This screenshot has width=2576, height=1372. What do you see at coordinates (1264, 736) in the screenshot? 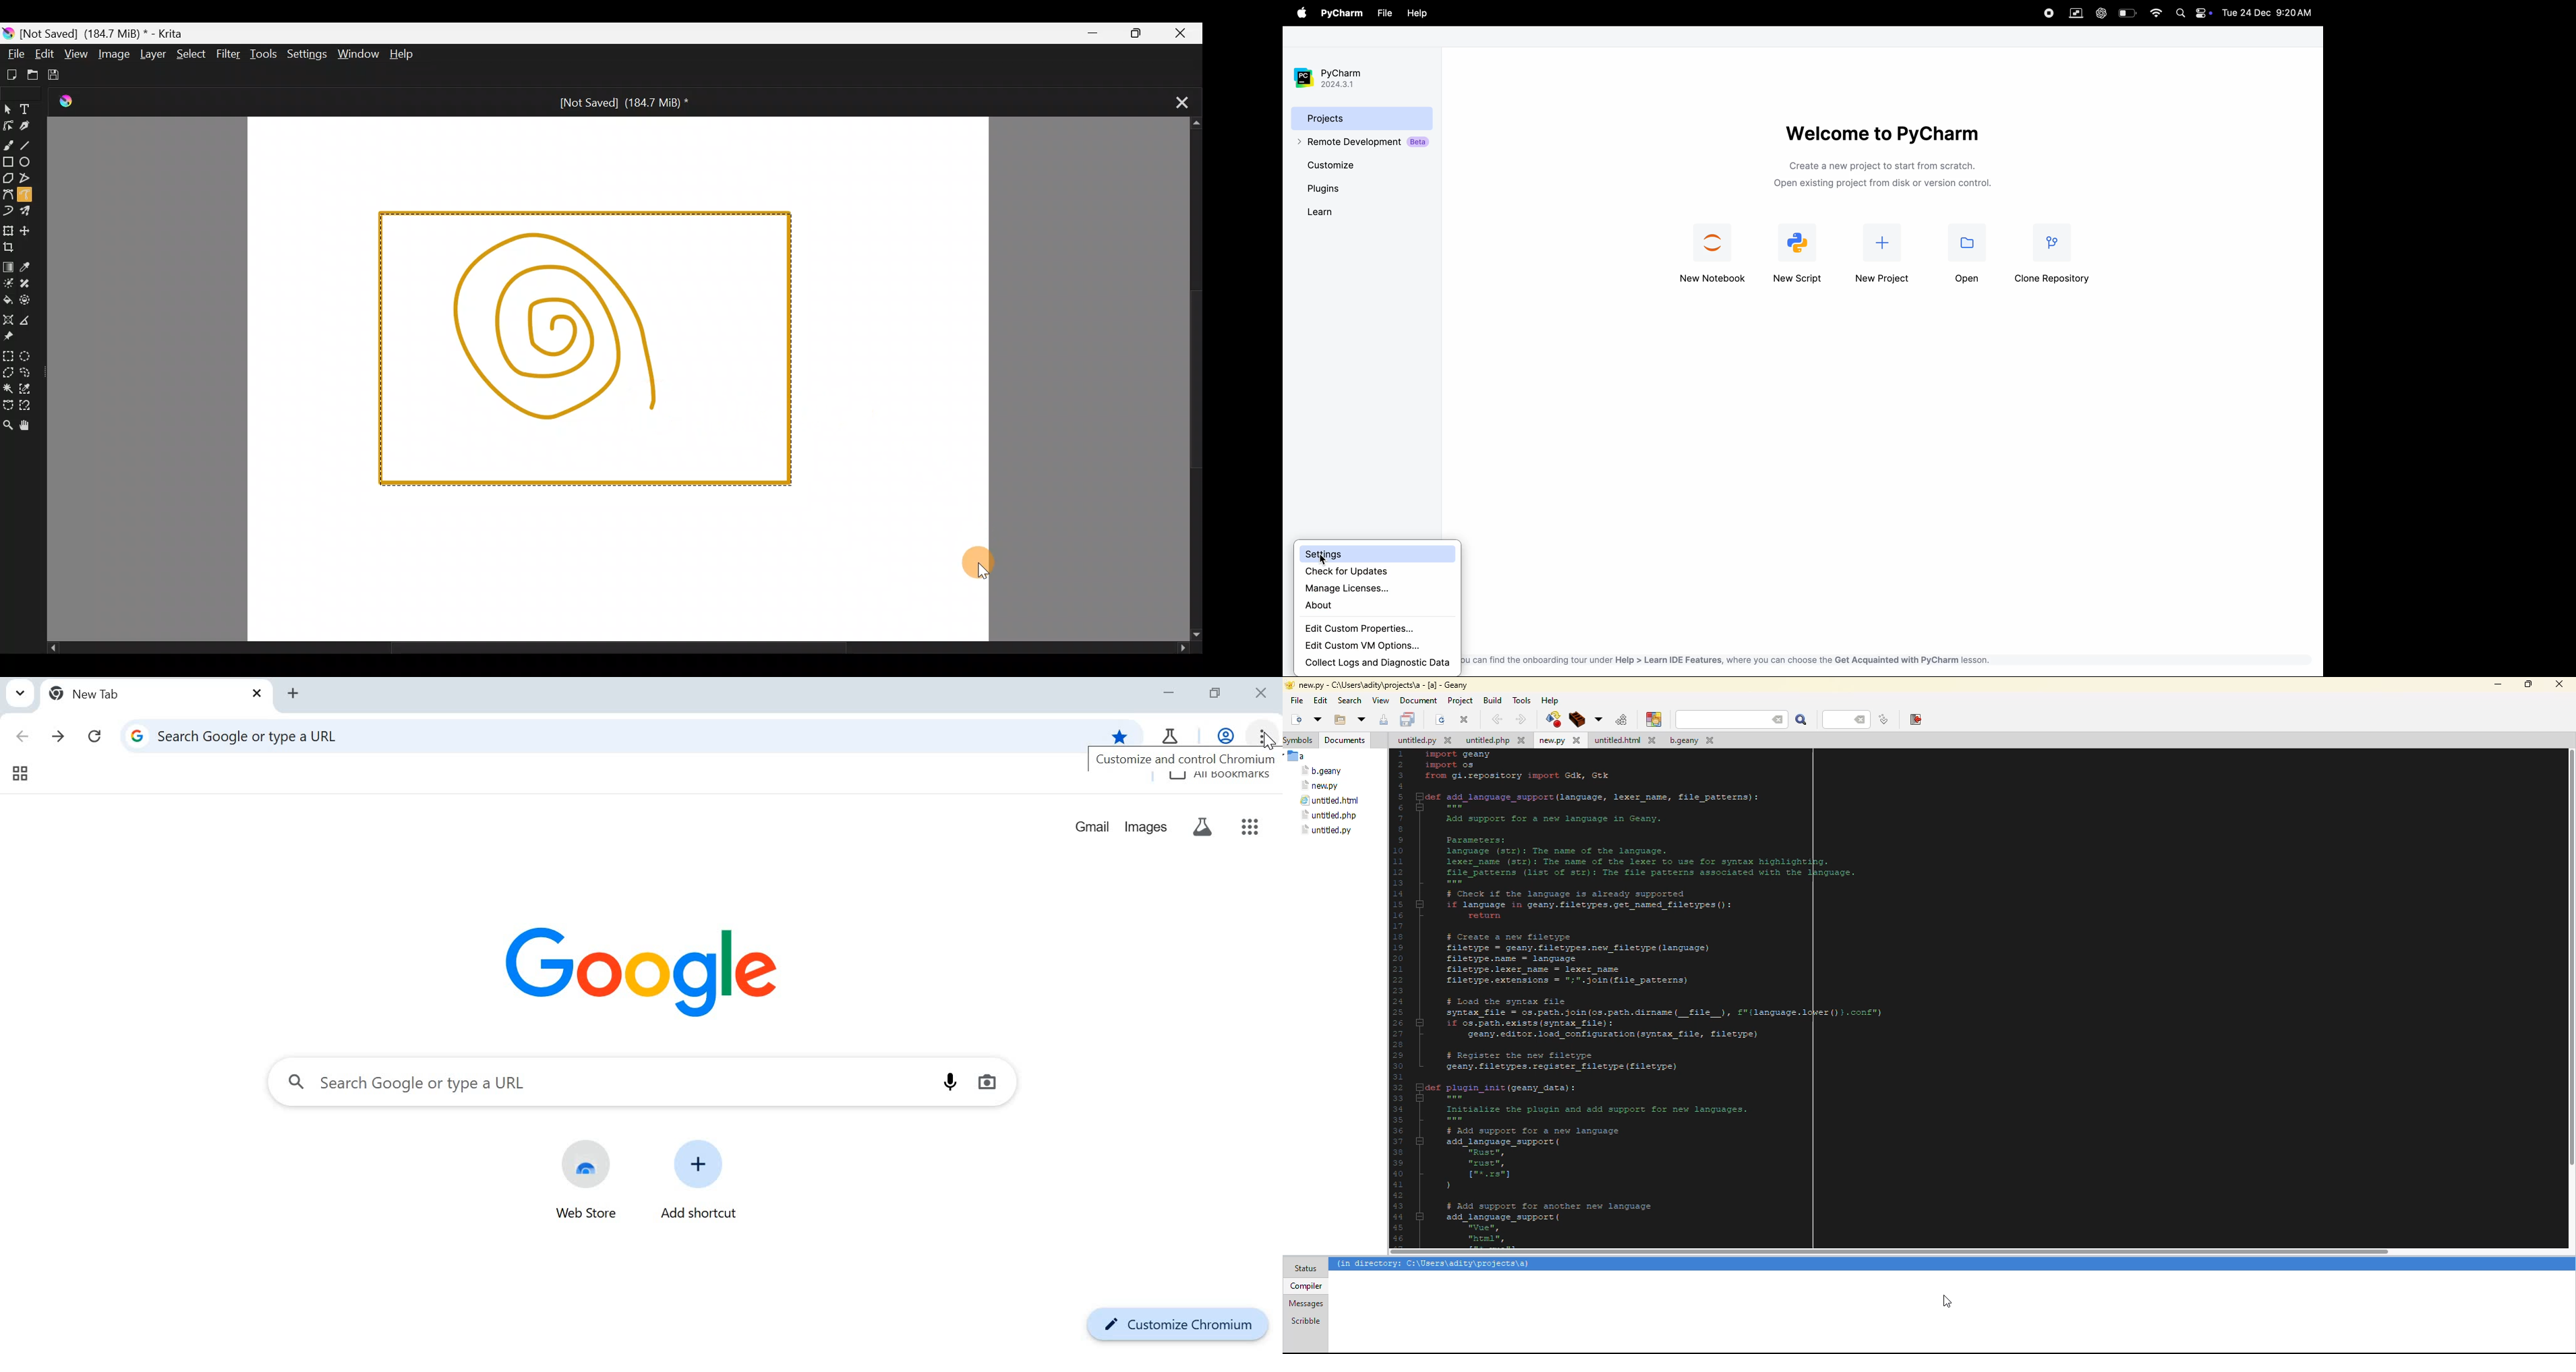
I see `customize and control chromium` at bounding box center [1264, 736].